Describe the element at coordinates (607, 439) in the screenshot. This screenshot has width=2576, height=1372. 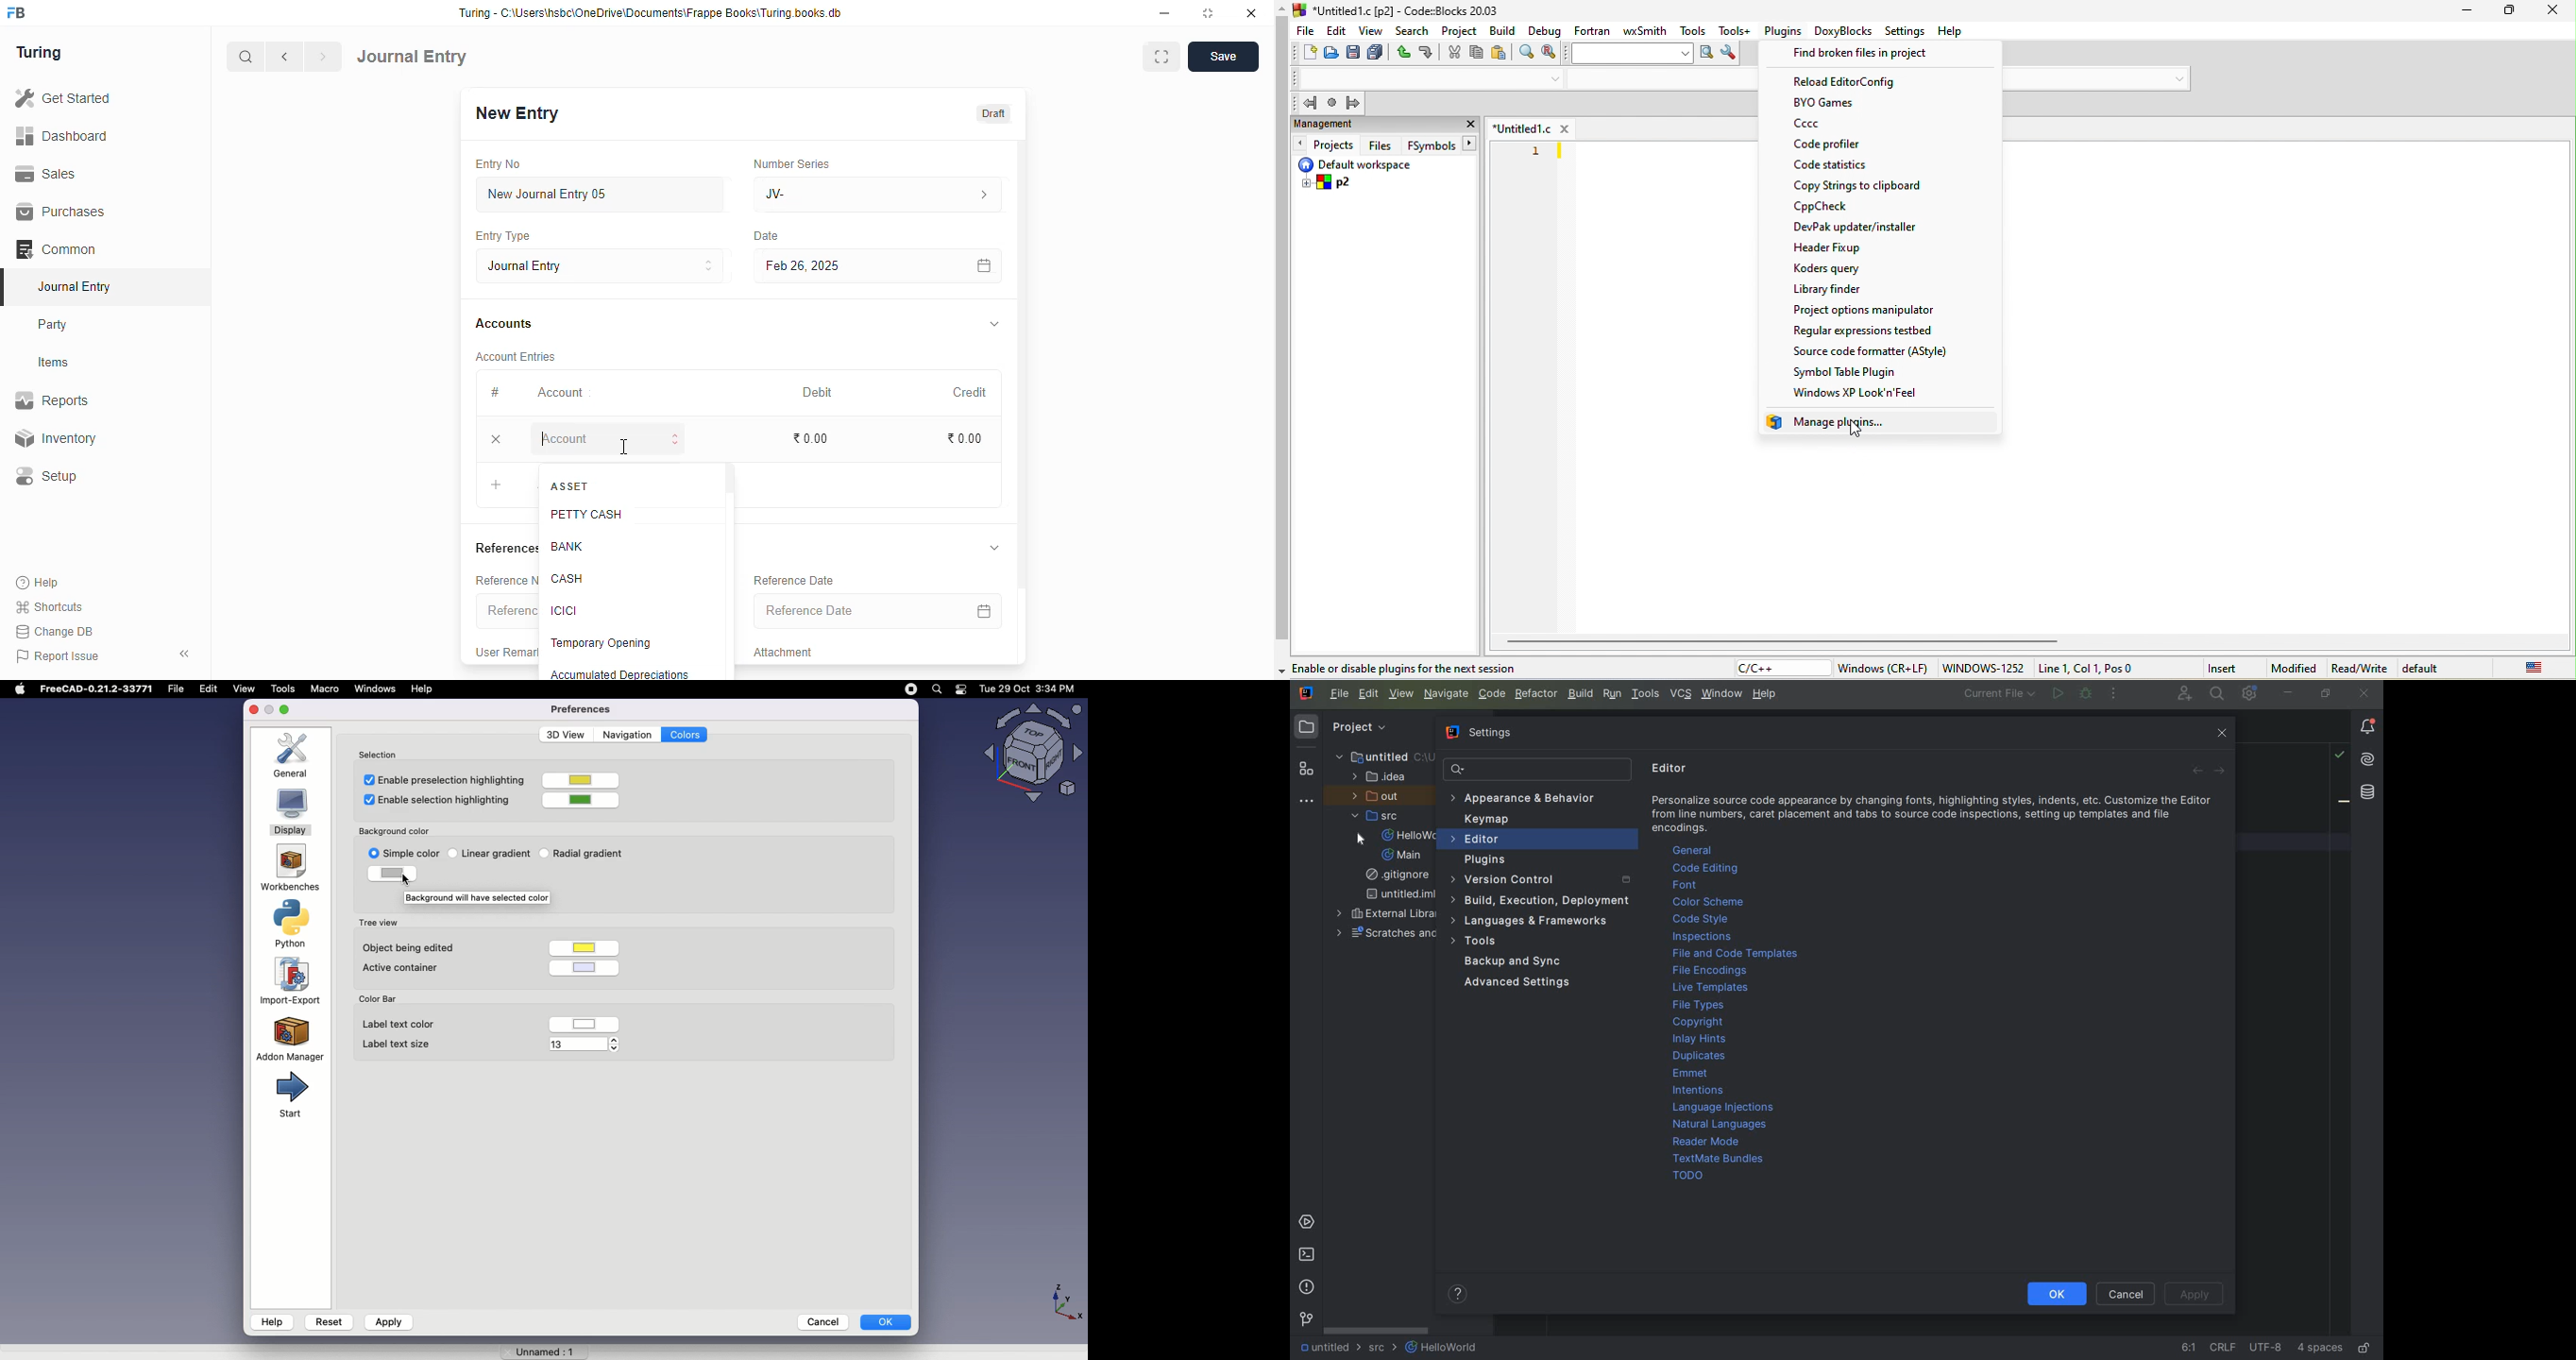
I see `account-typing` at that location.